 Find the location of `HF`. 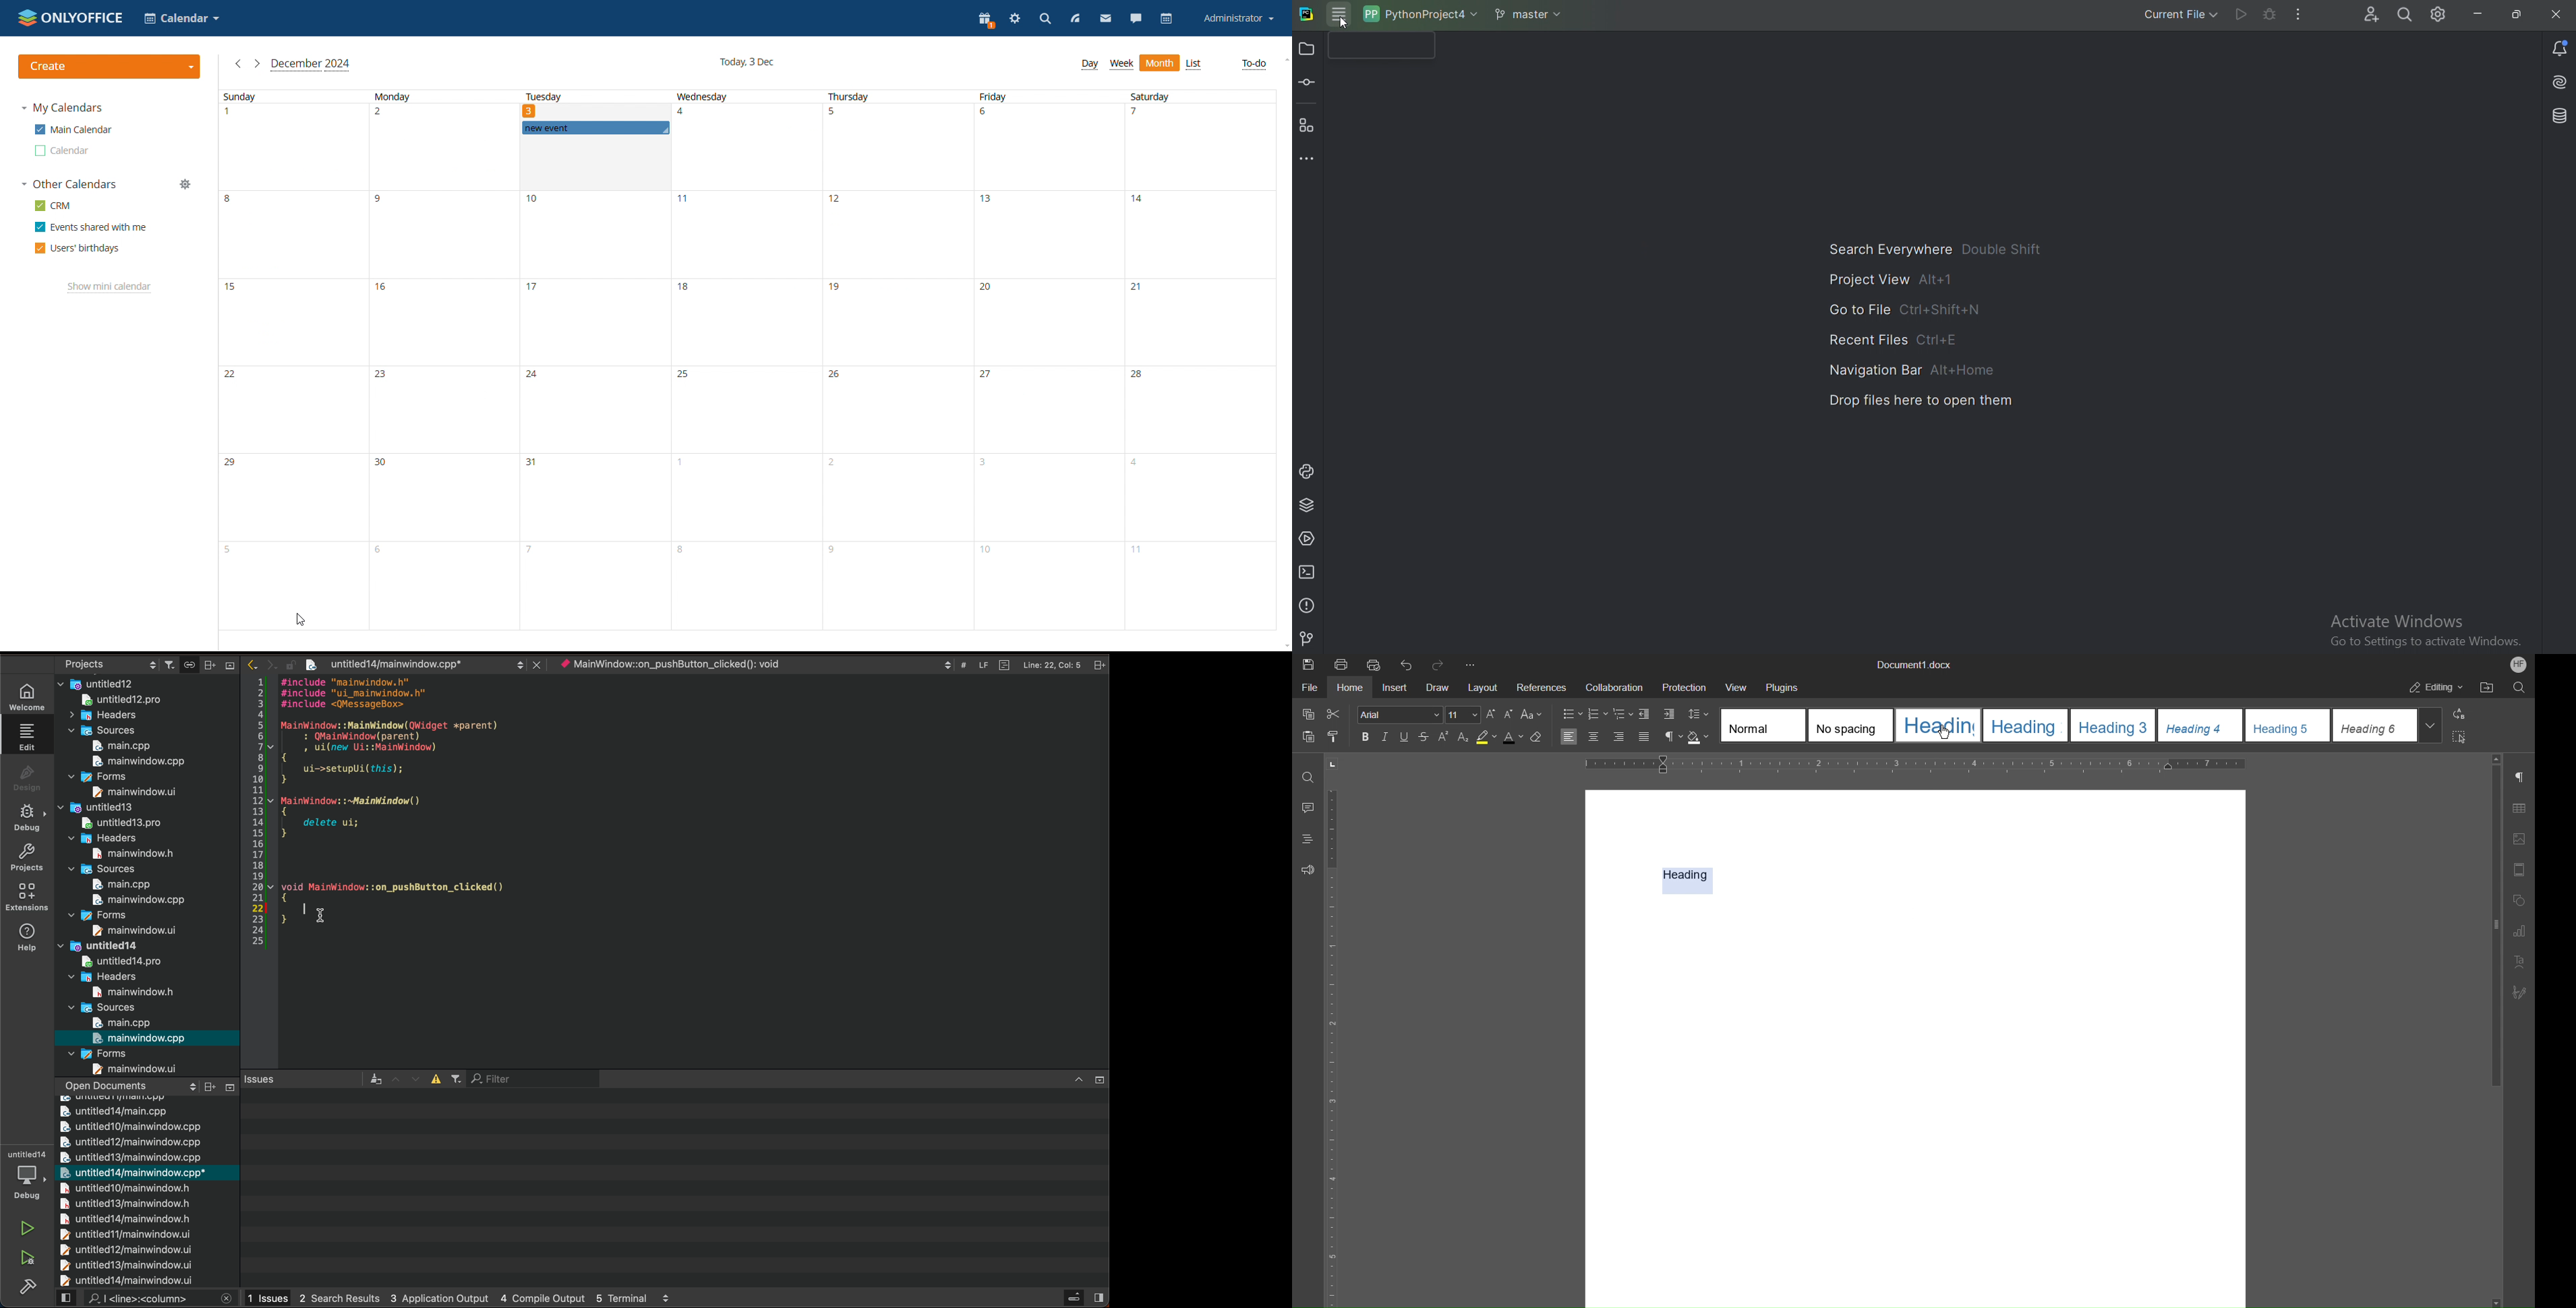

HF is located at coordinates (2517, 664).